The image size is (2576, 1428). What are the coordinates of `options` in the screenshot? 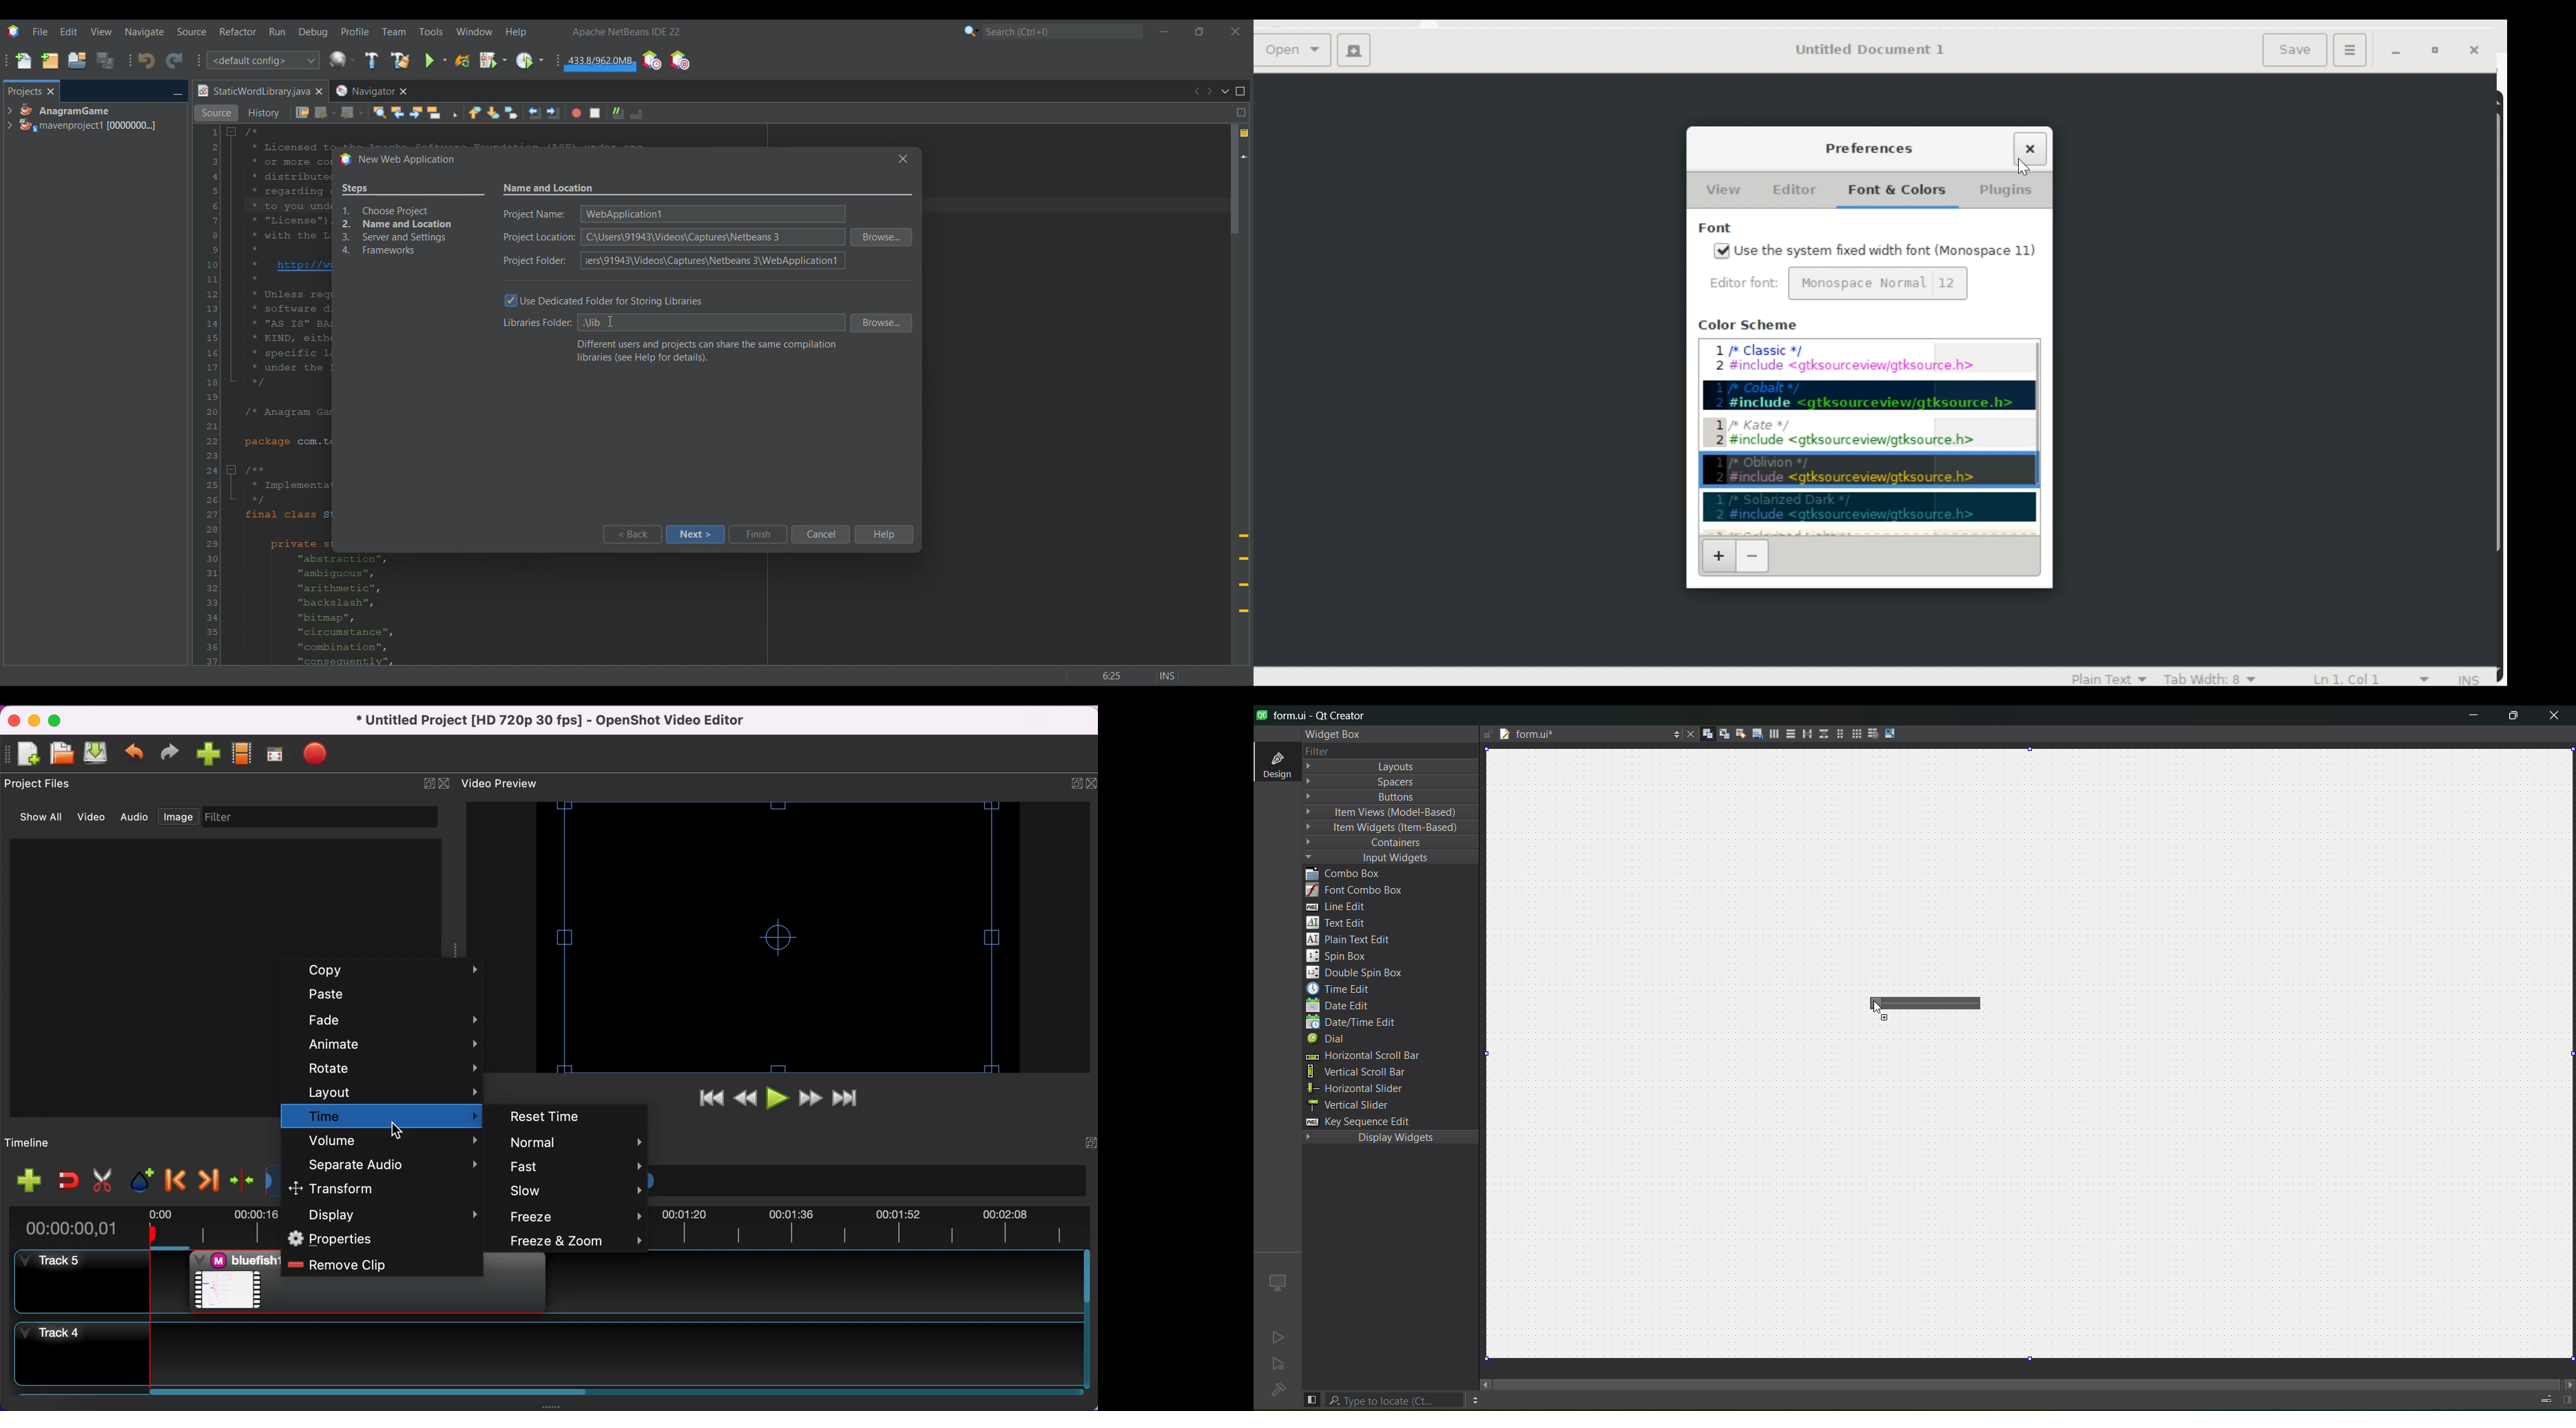 It's located at (1672, 735).